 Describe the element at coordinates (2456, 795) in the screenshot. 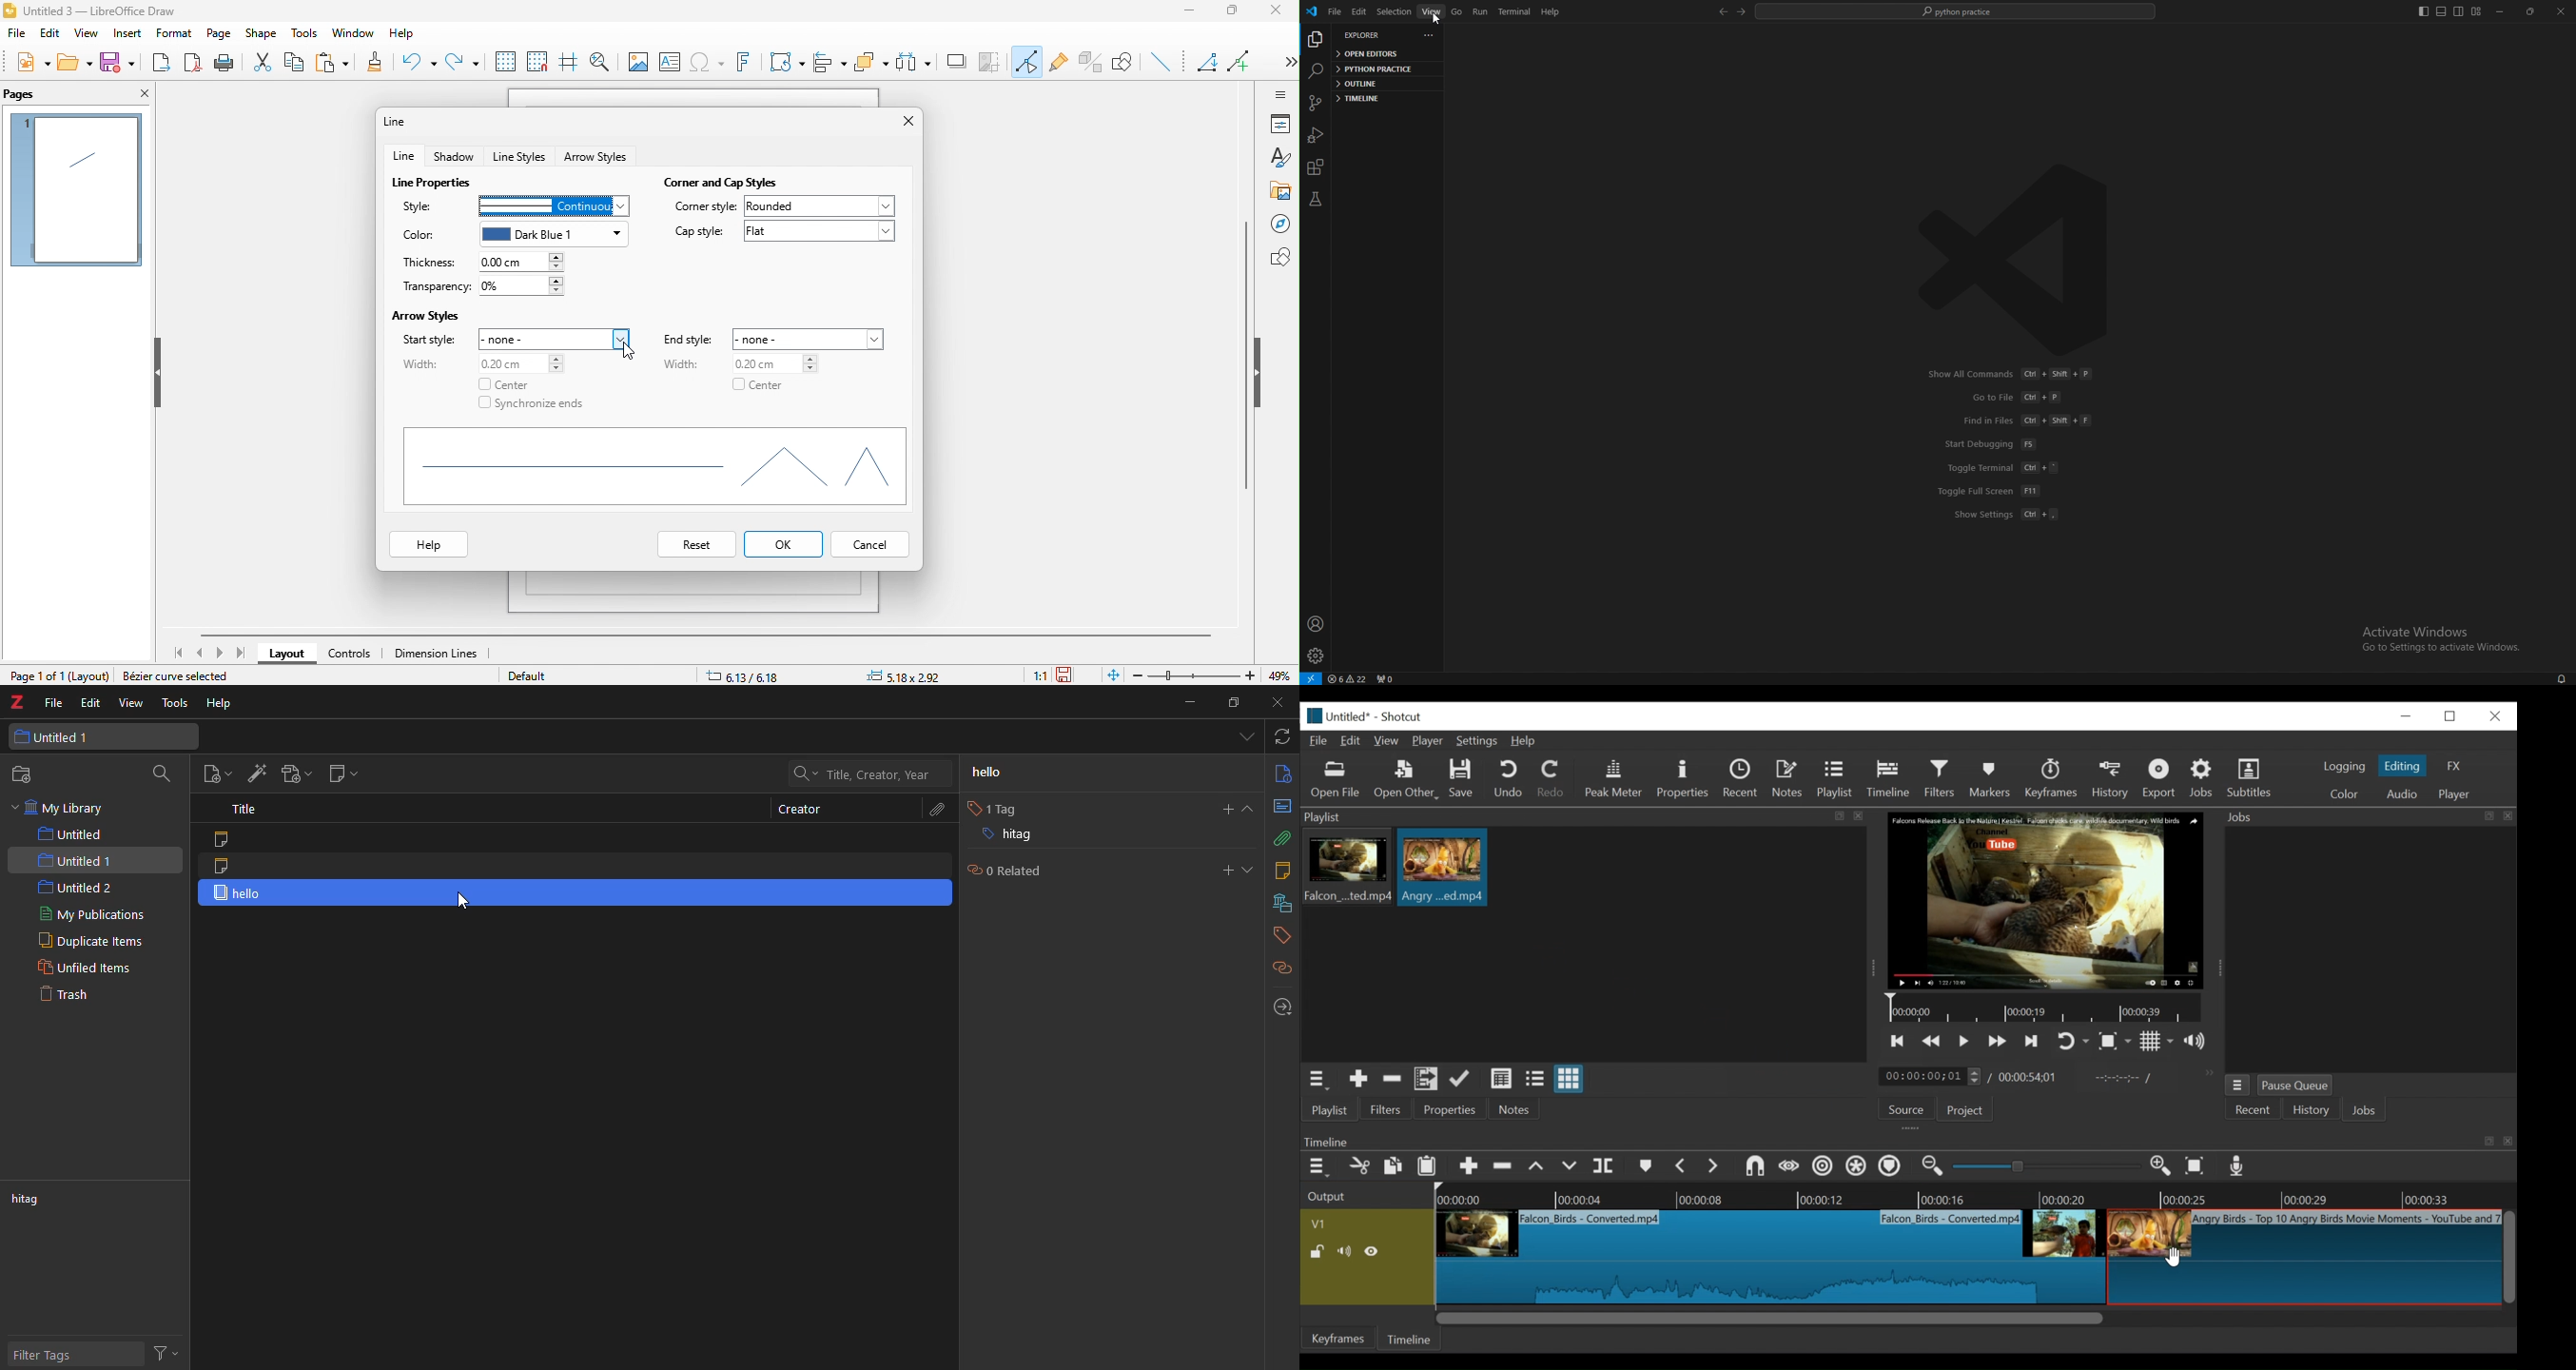

I see `player` at that location.